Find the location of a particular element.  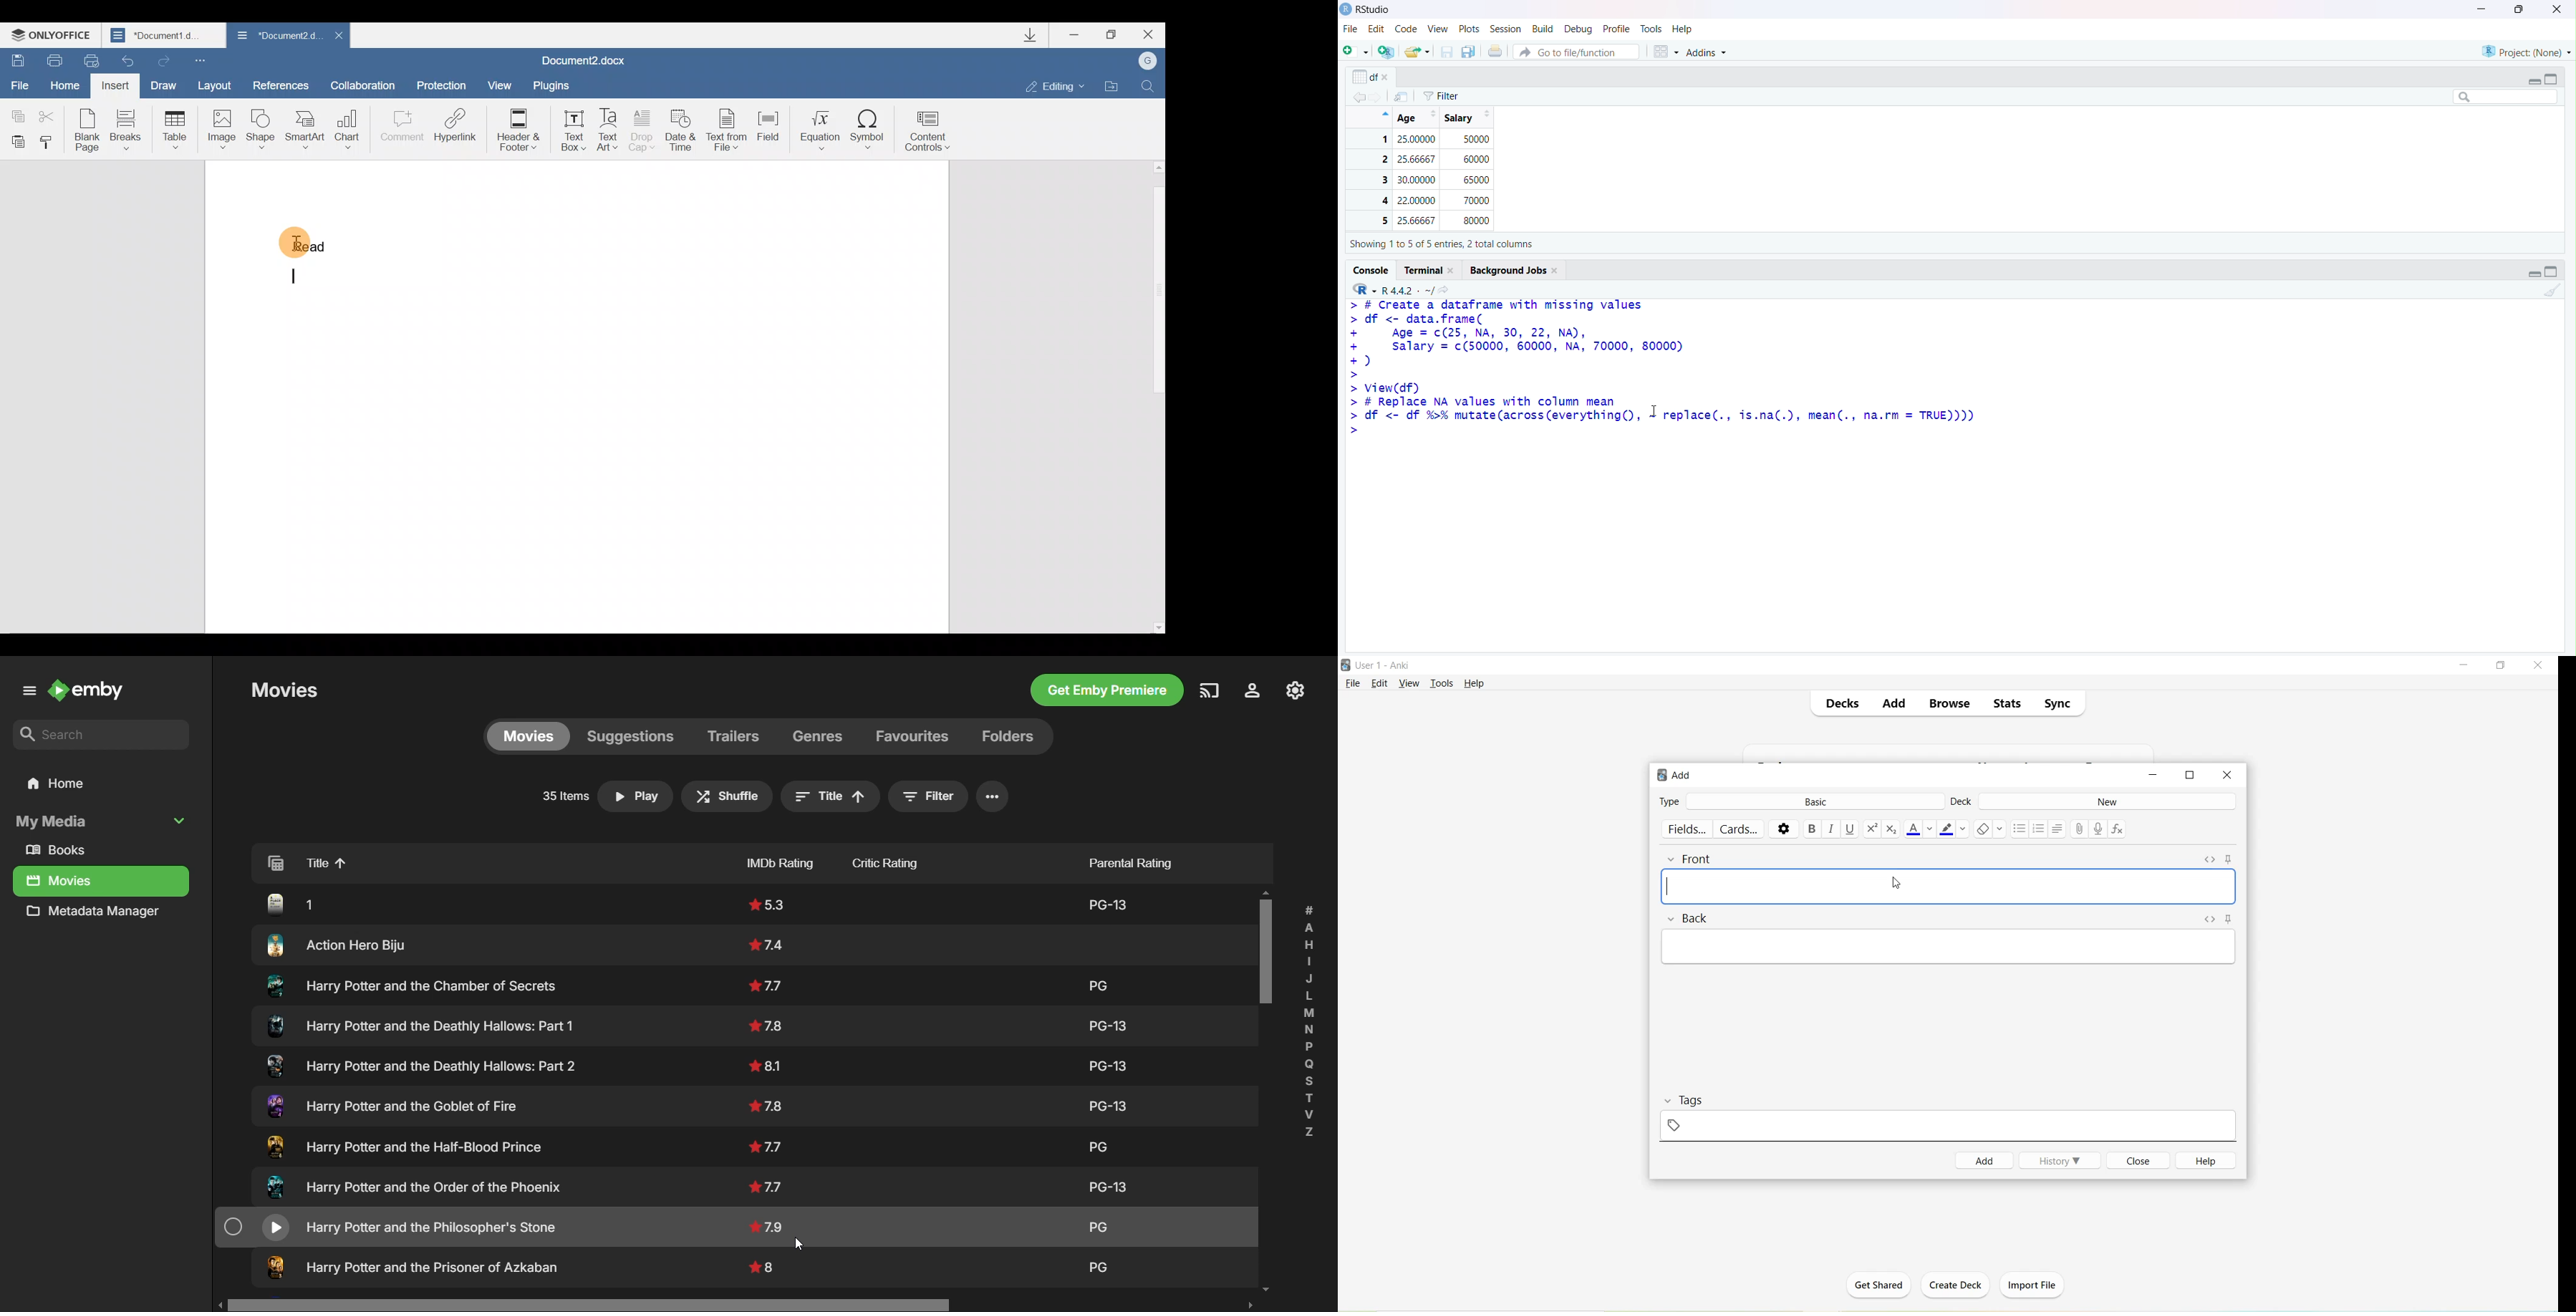

Text highlight color is located at coordinates (1953, 828).